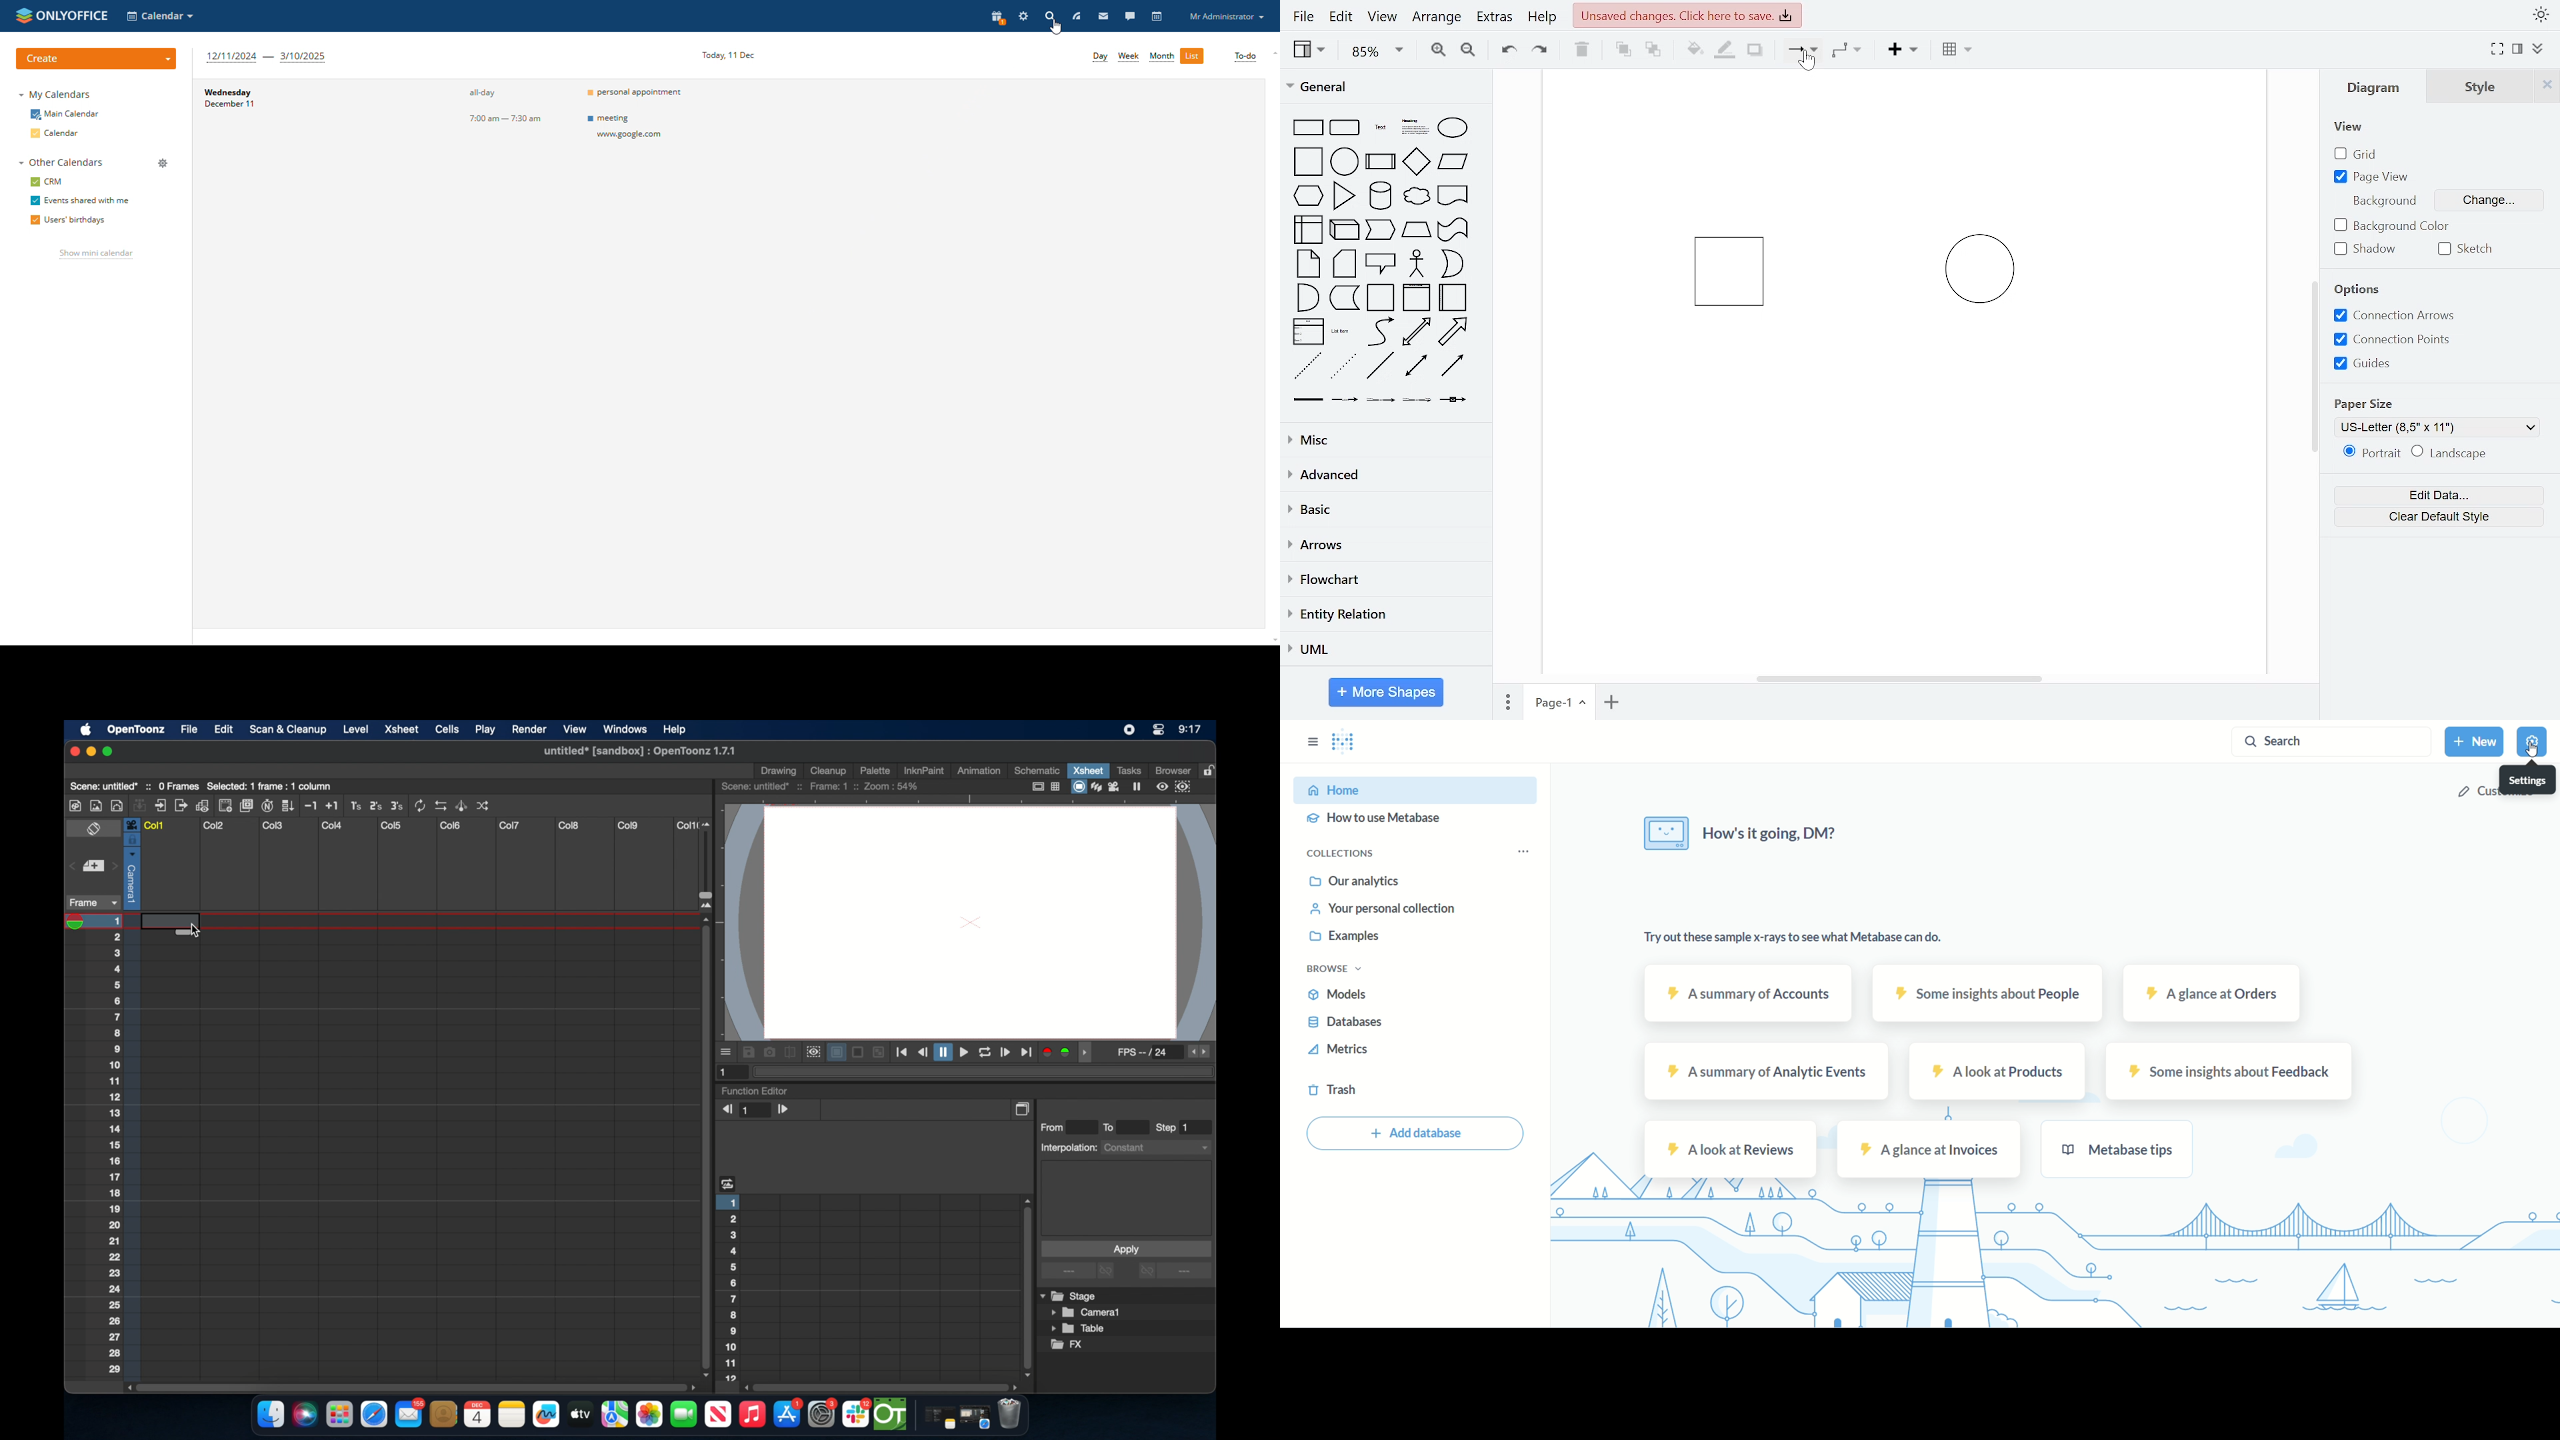  Describe the element at coordinates (1343, 367) in the screenshot. I see `dotted line` at that location.